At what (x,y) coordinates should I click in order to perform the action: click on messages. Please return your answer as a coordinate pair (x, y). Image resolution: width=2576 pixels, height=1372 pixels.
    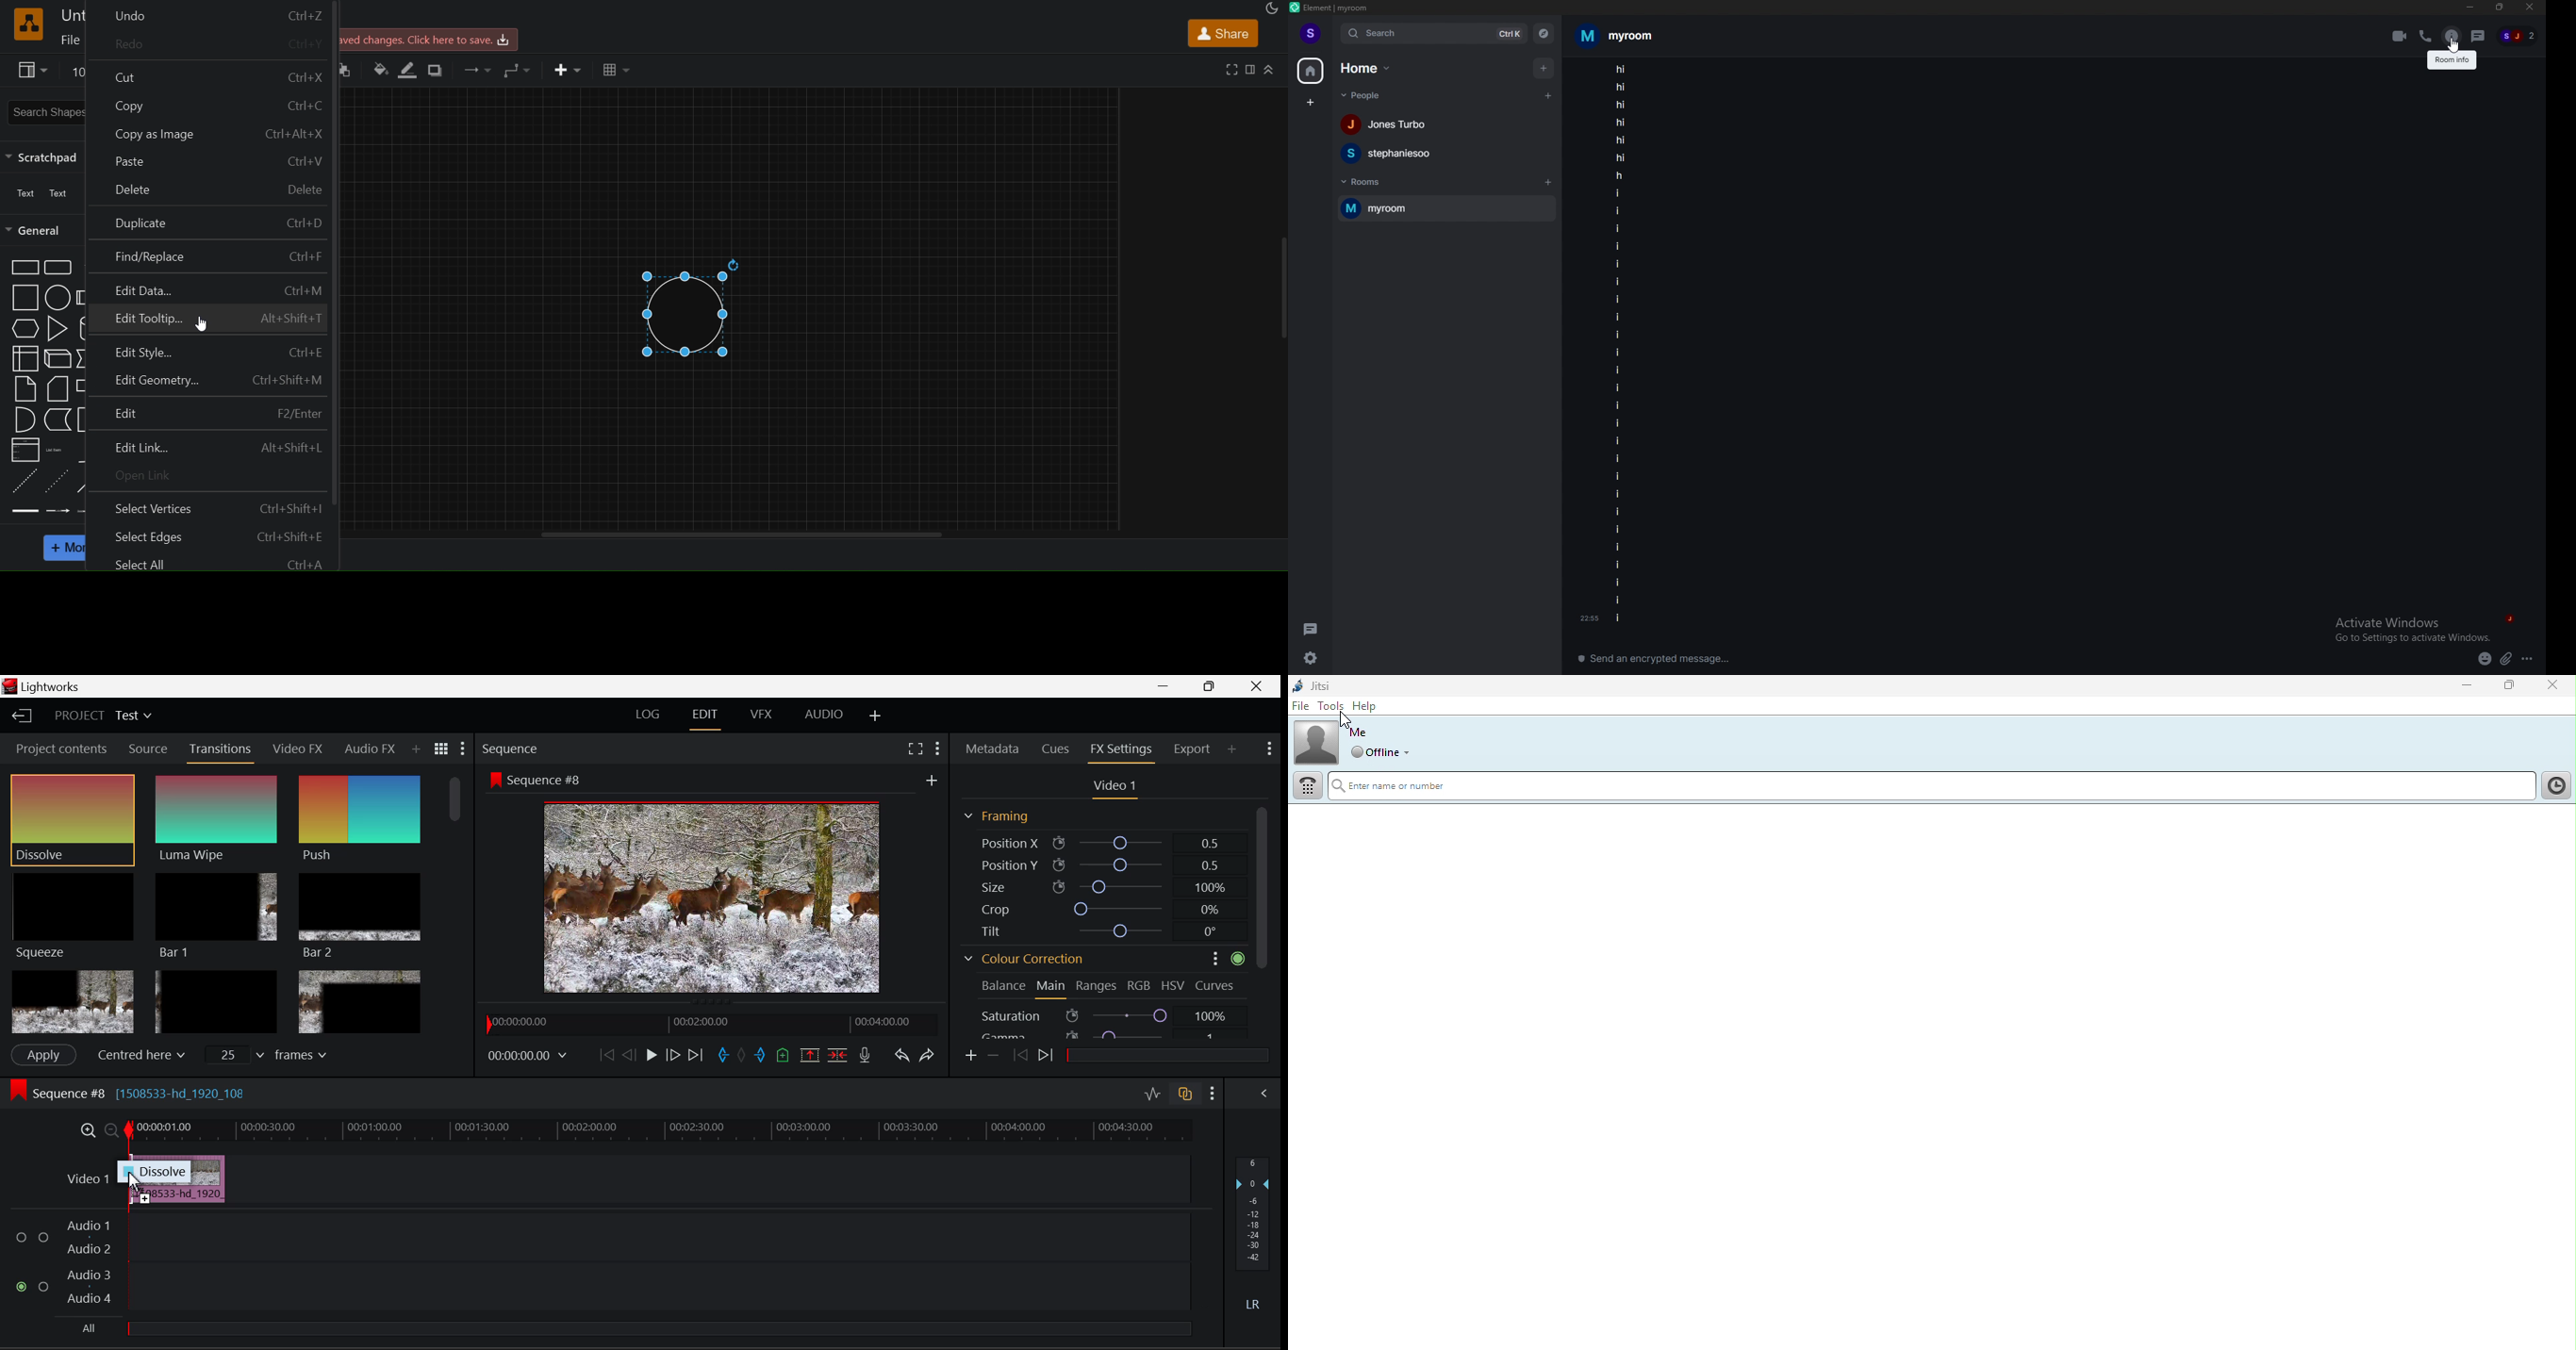
    Looking at the image, I should click on (1620, 346).